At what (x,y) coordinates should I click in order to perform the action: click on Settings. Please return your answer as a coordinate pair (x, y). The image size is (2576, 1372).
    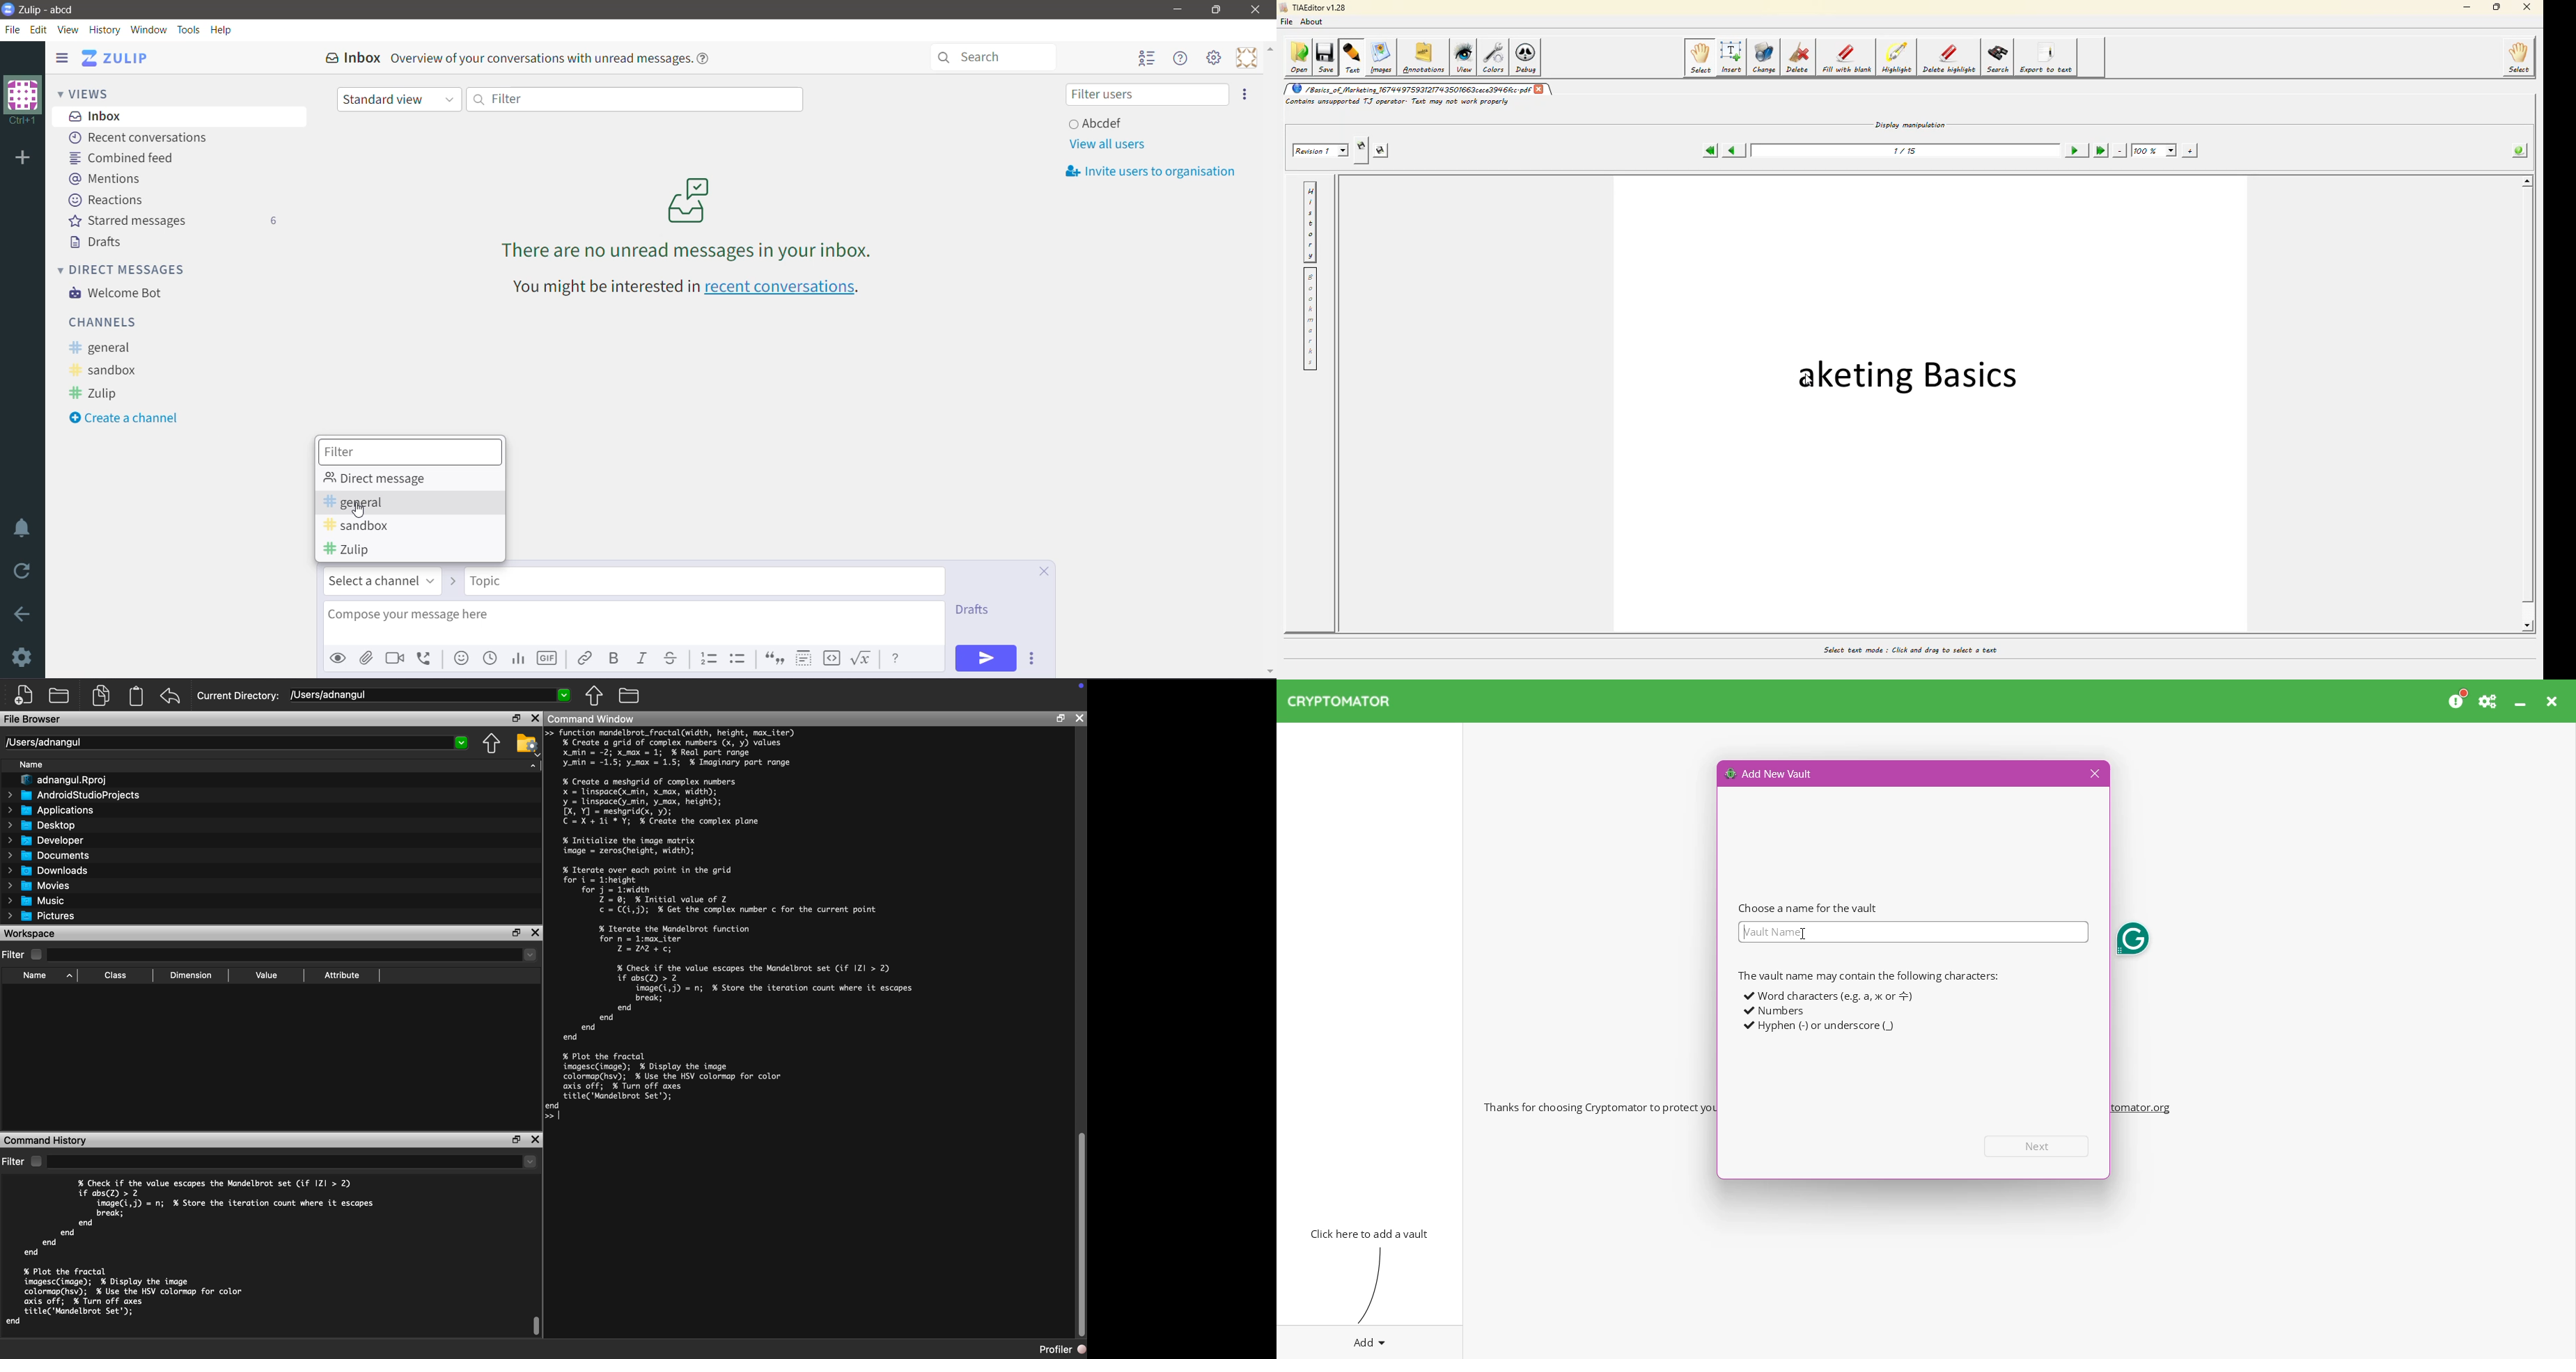
    Looking at the image, I should click on (23, 657).